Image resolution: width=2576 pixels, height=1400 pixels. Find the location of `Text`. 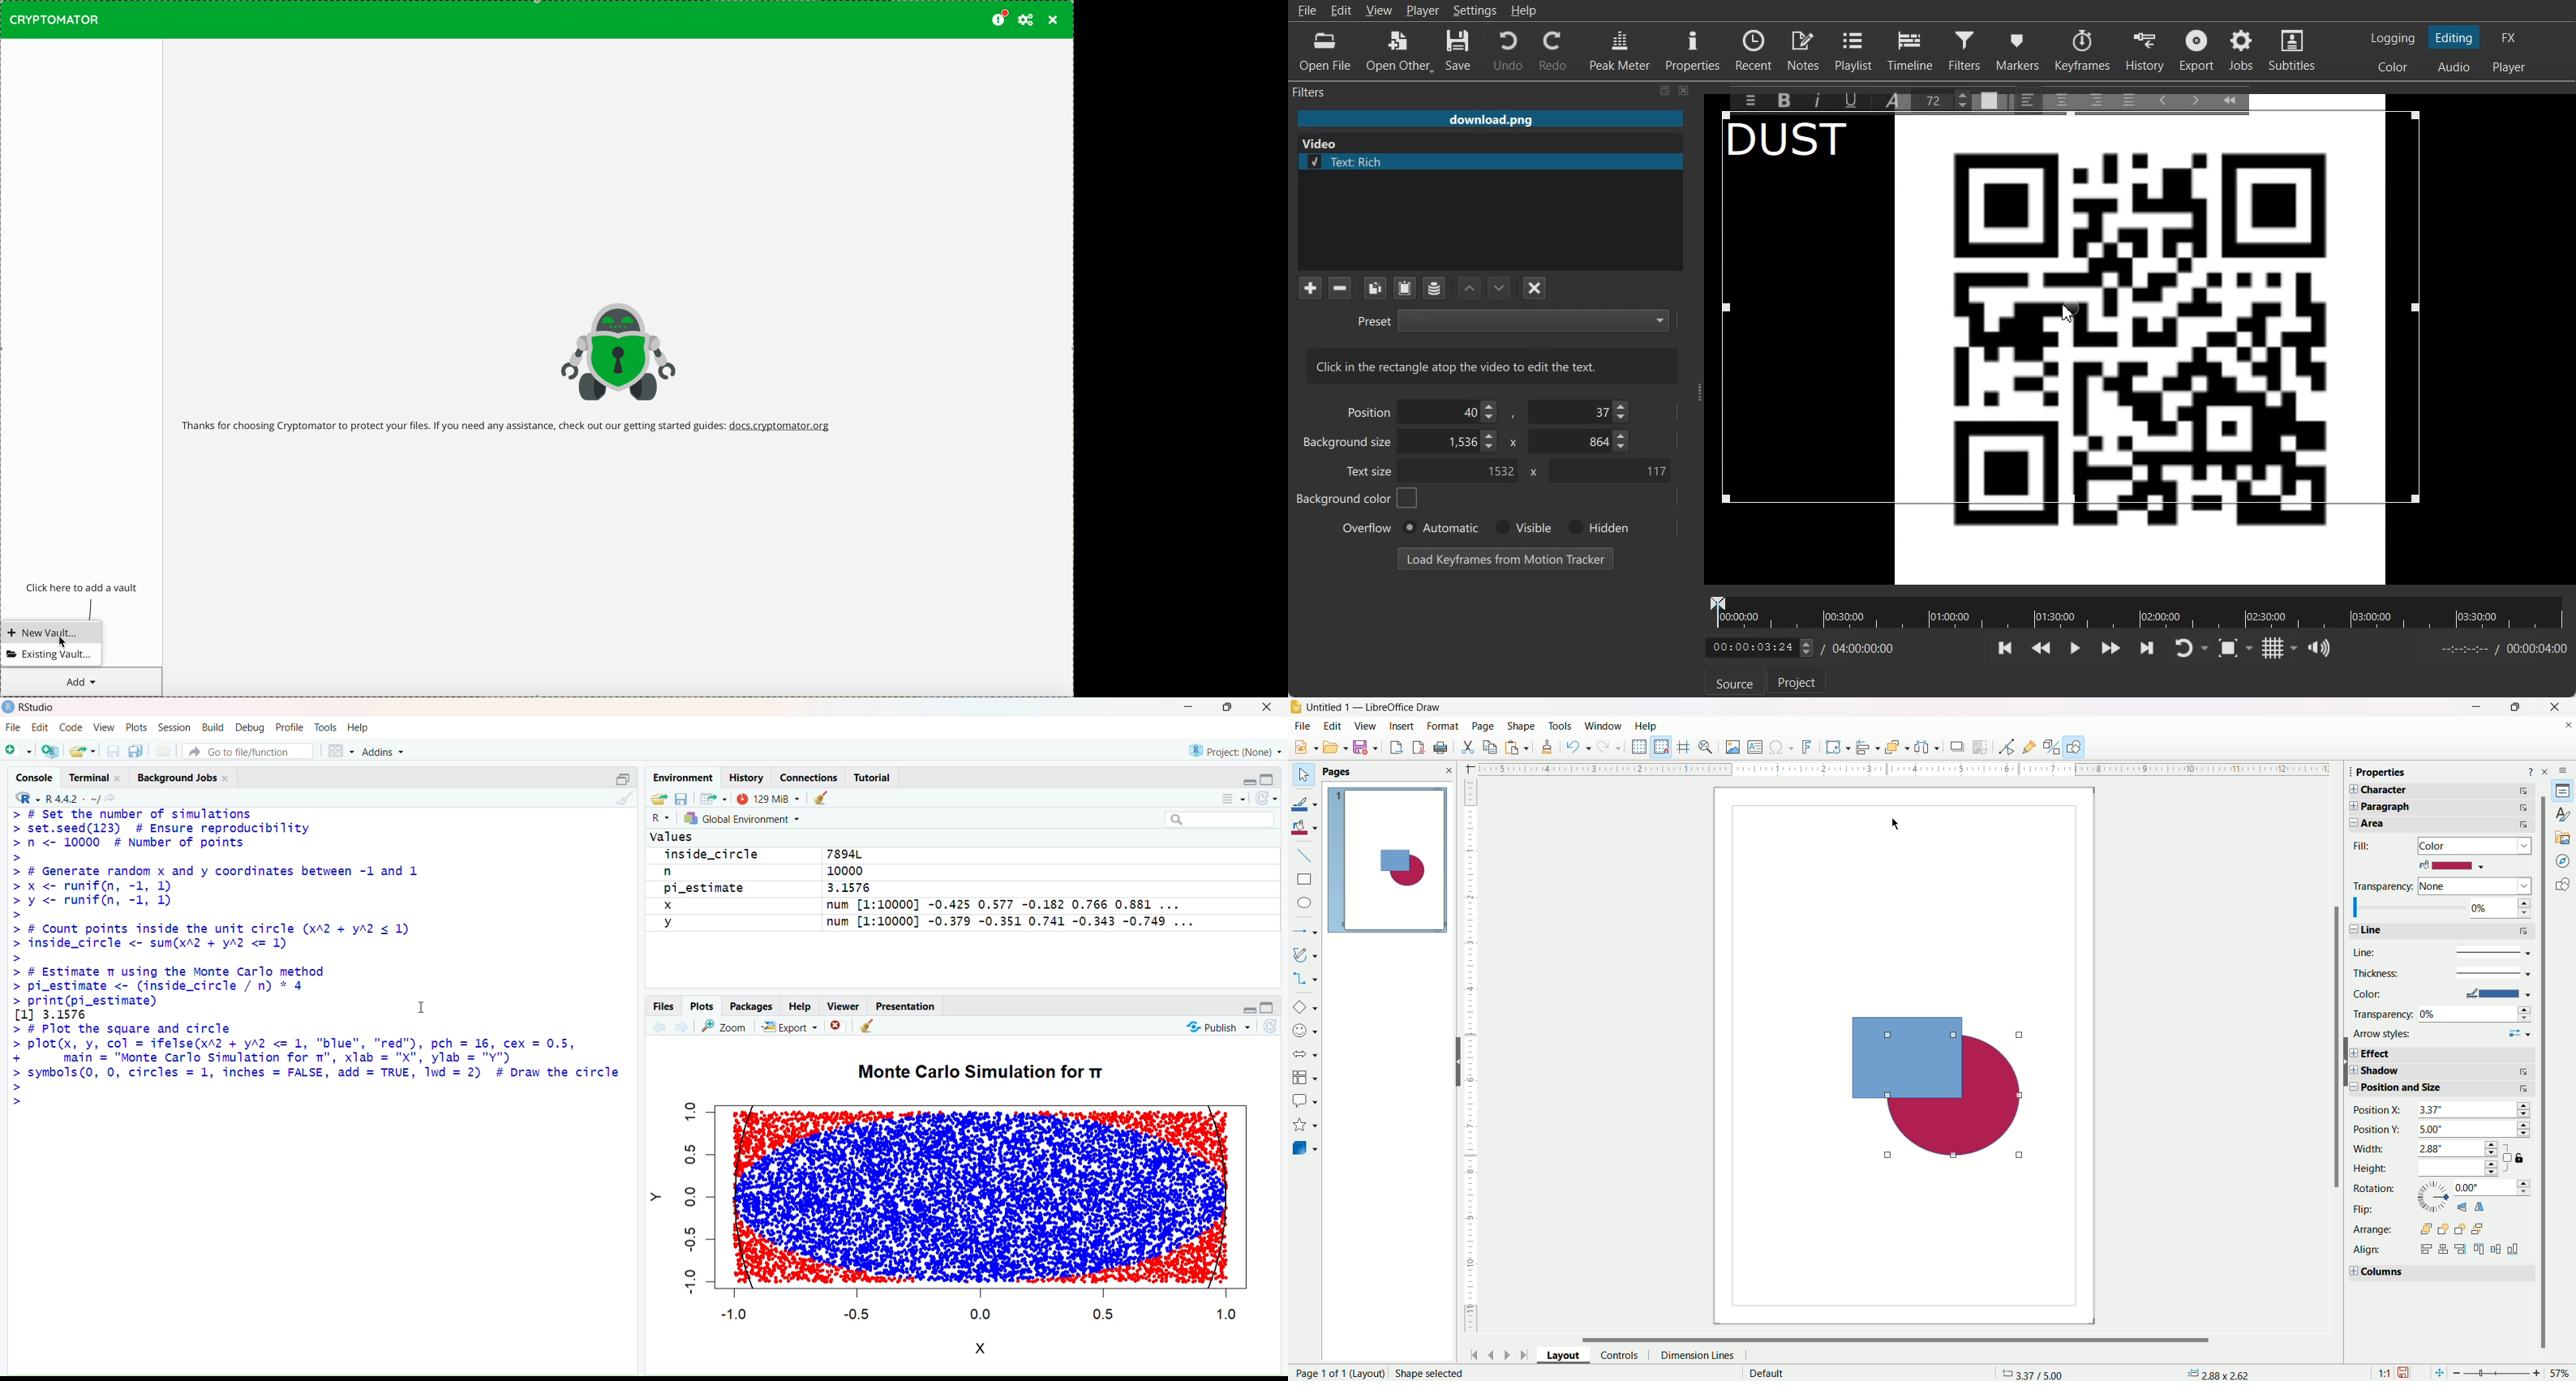

Text is located at coordinates (1798, 143).